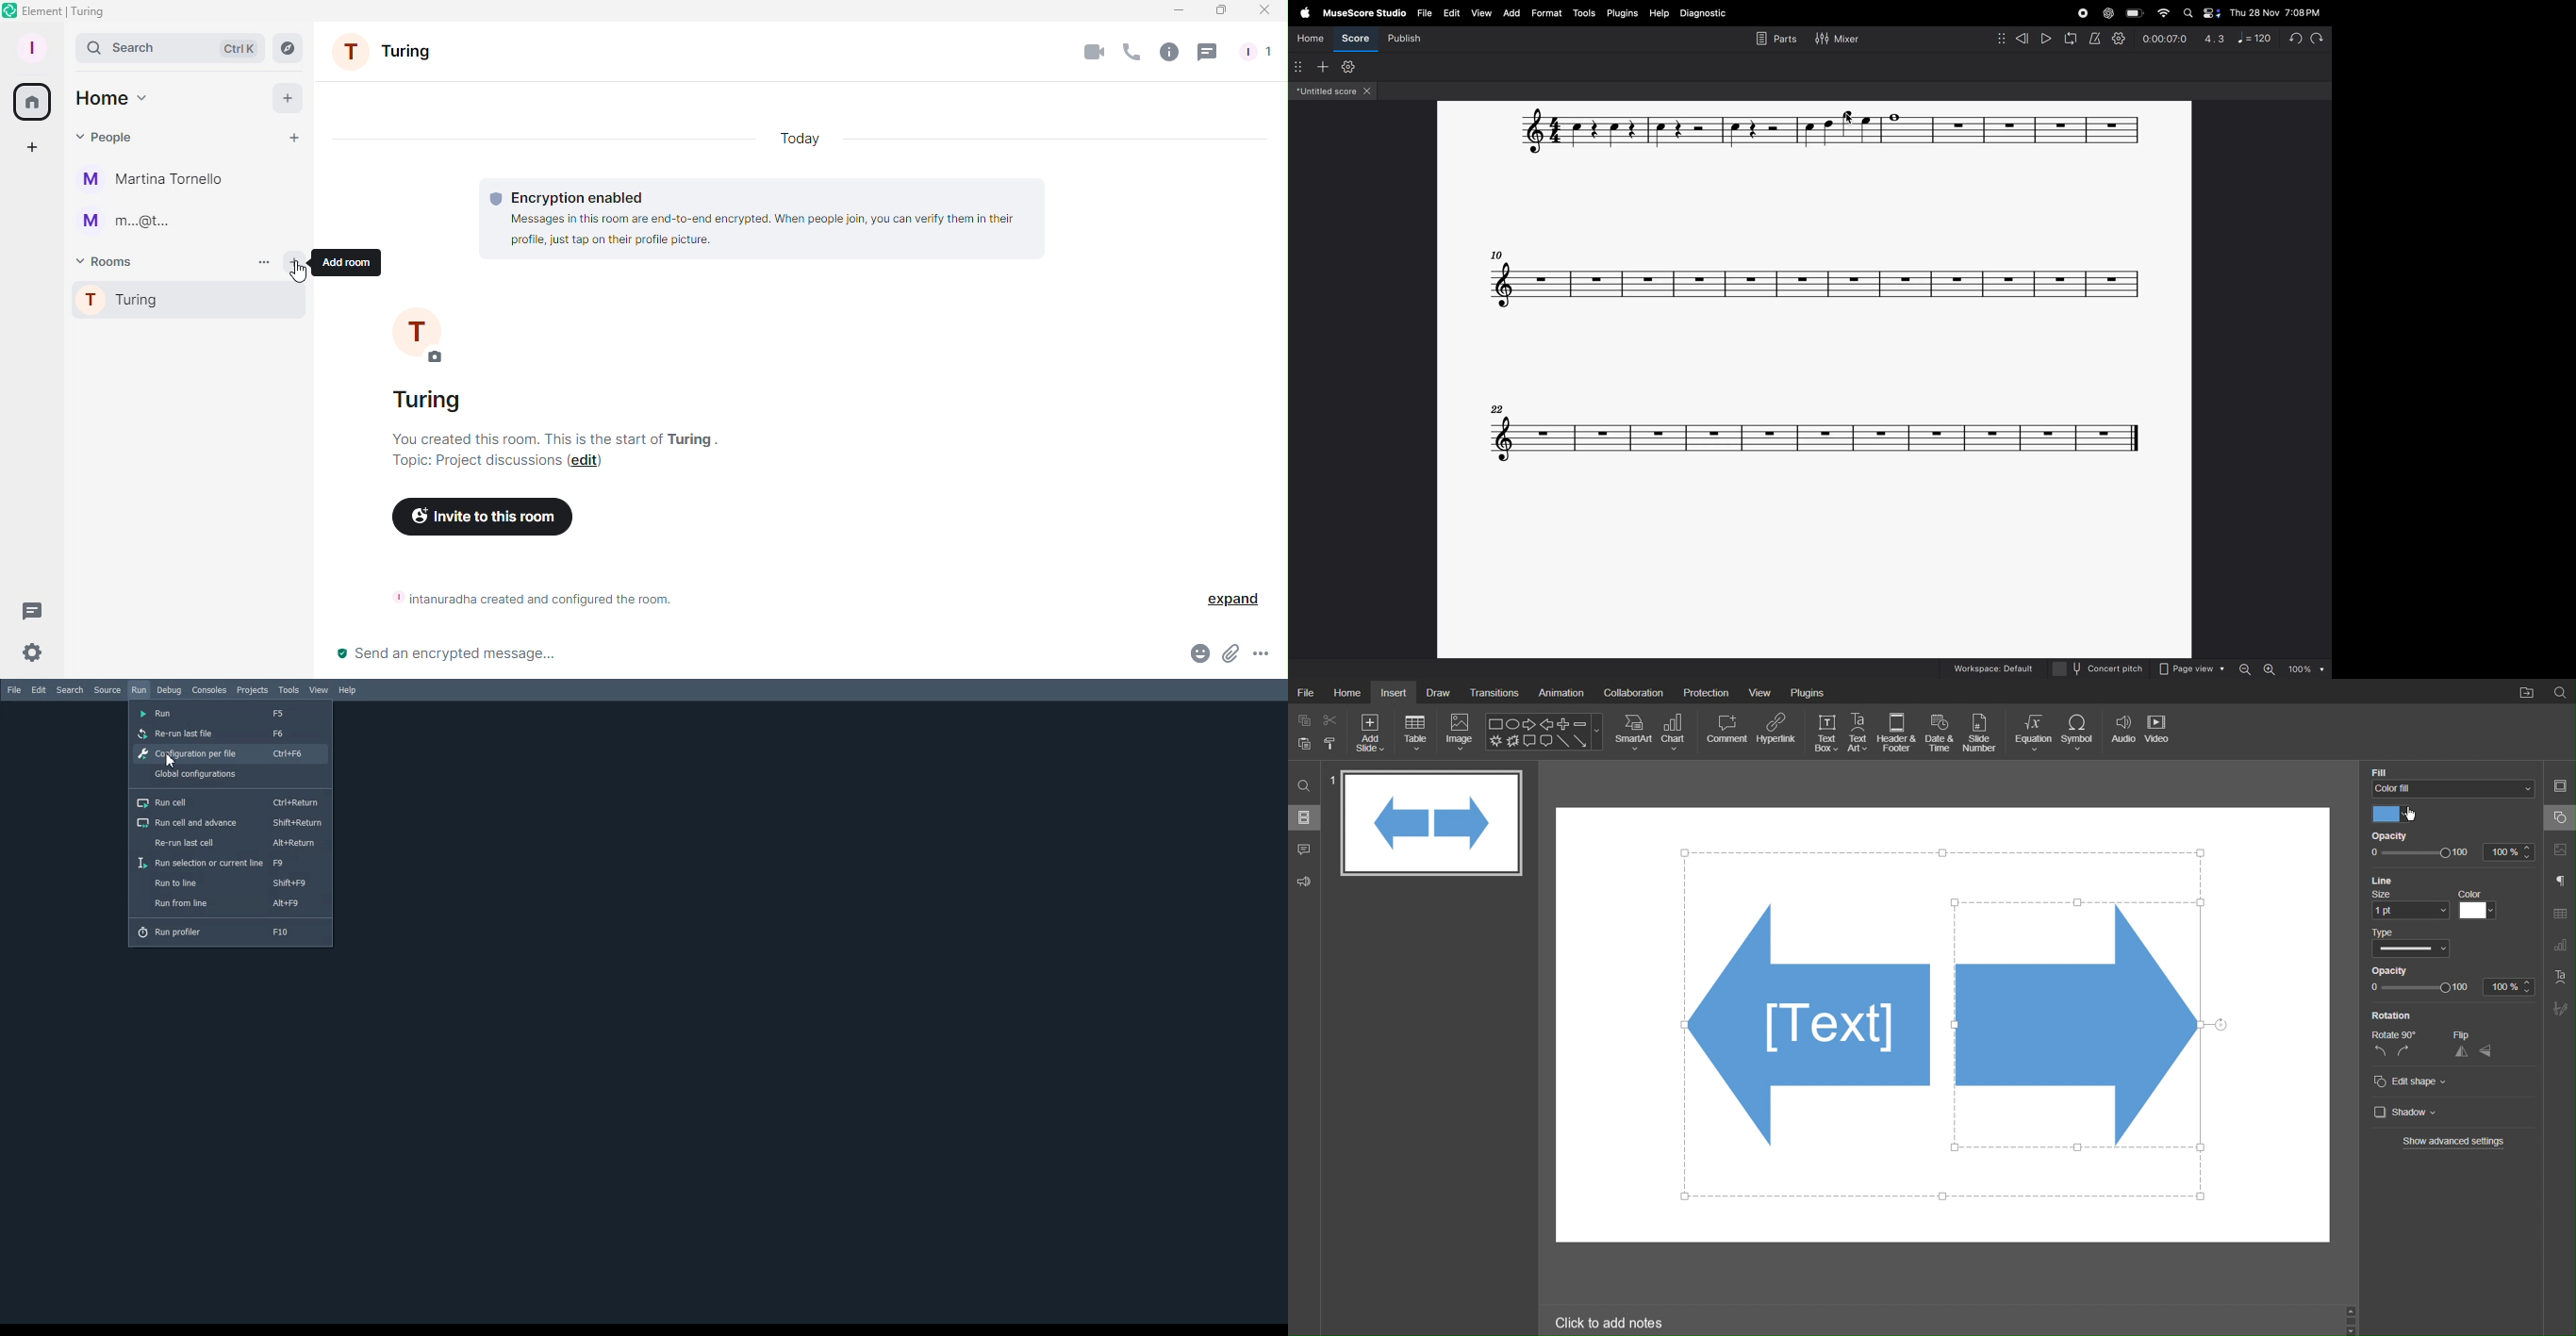  Describe the element at coordinates (187, 303) in the screenshot. I see `Turing` at that location.